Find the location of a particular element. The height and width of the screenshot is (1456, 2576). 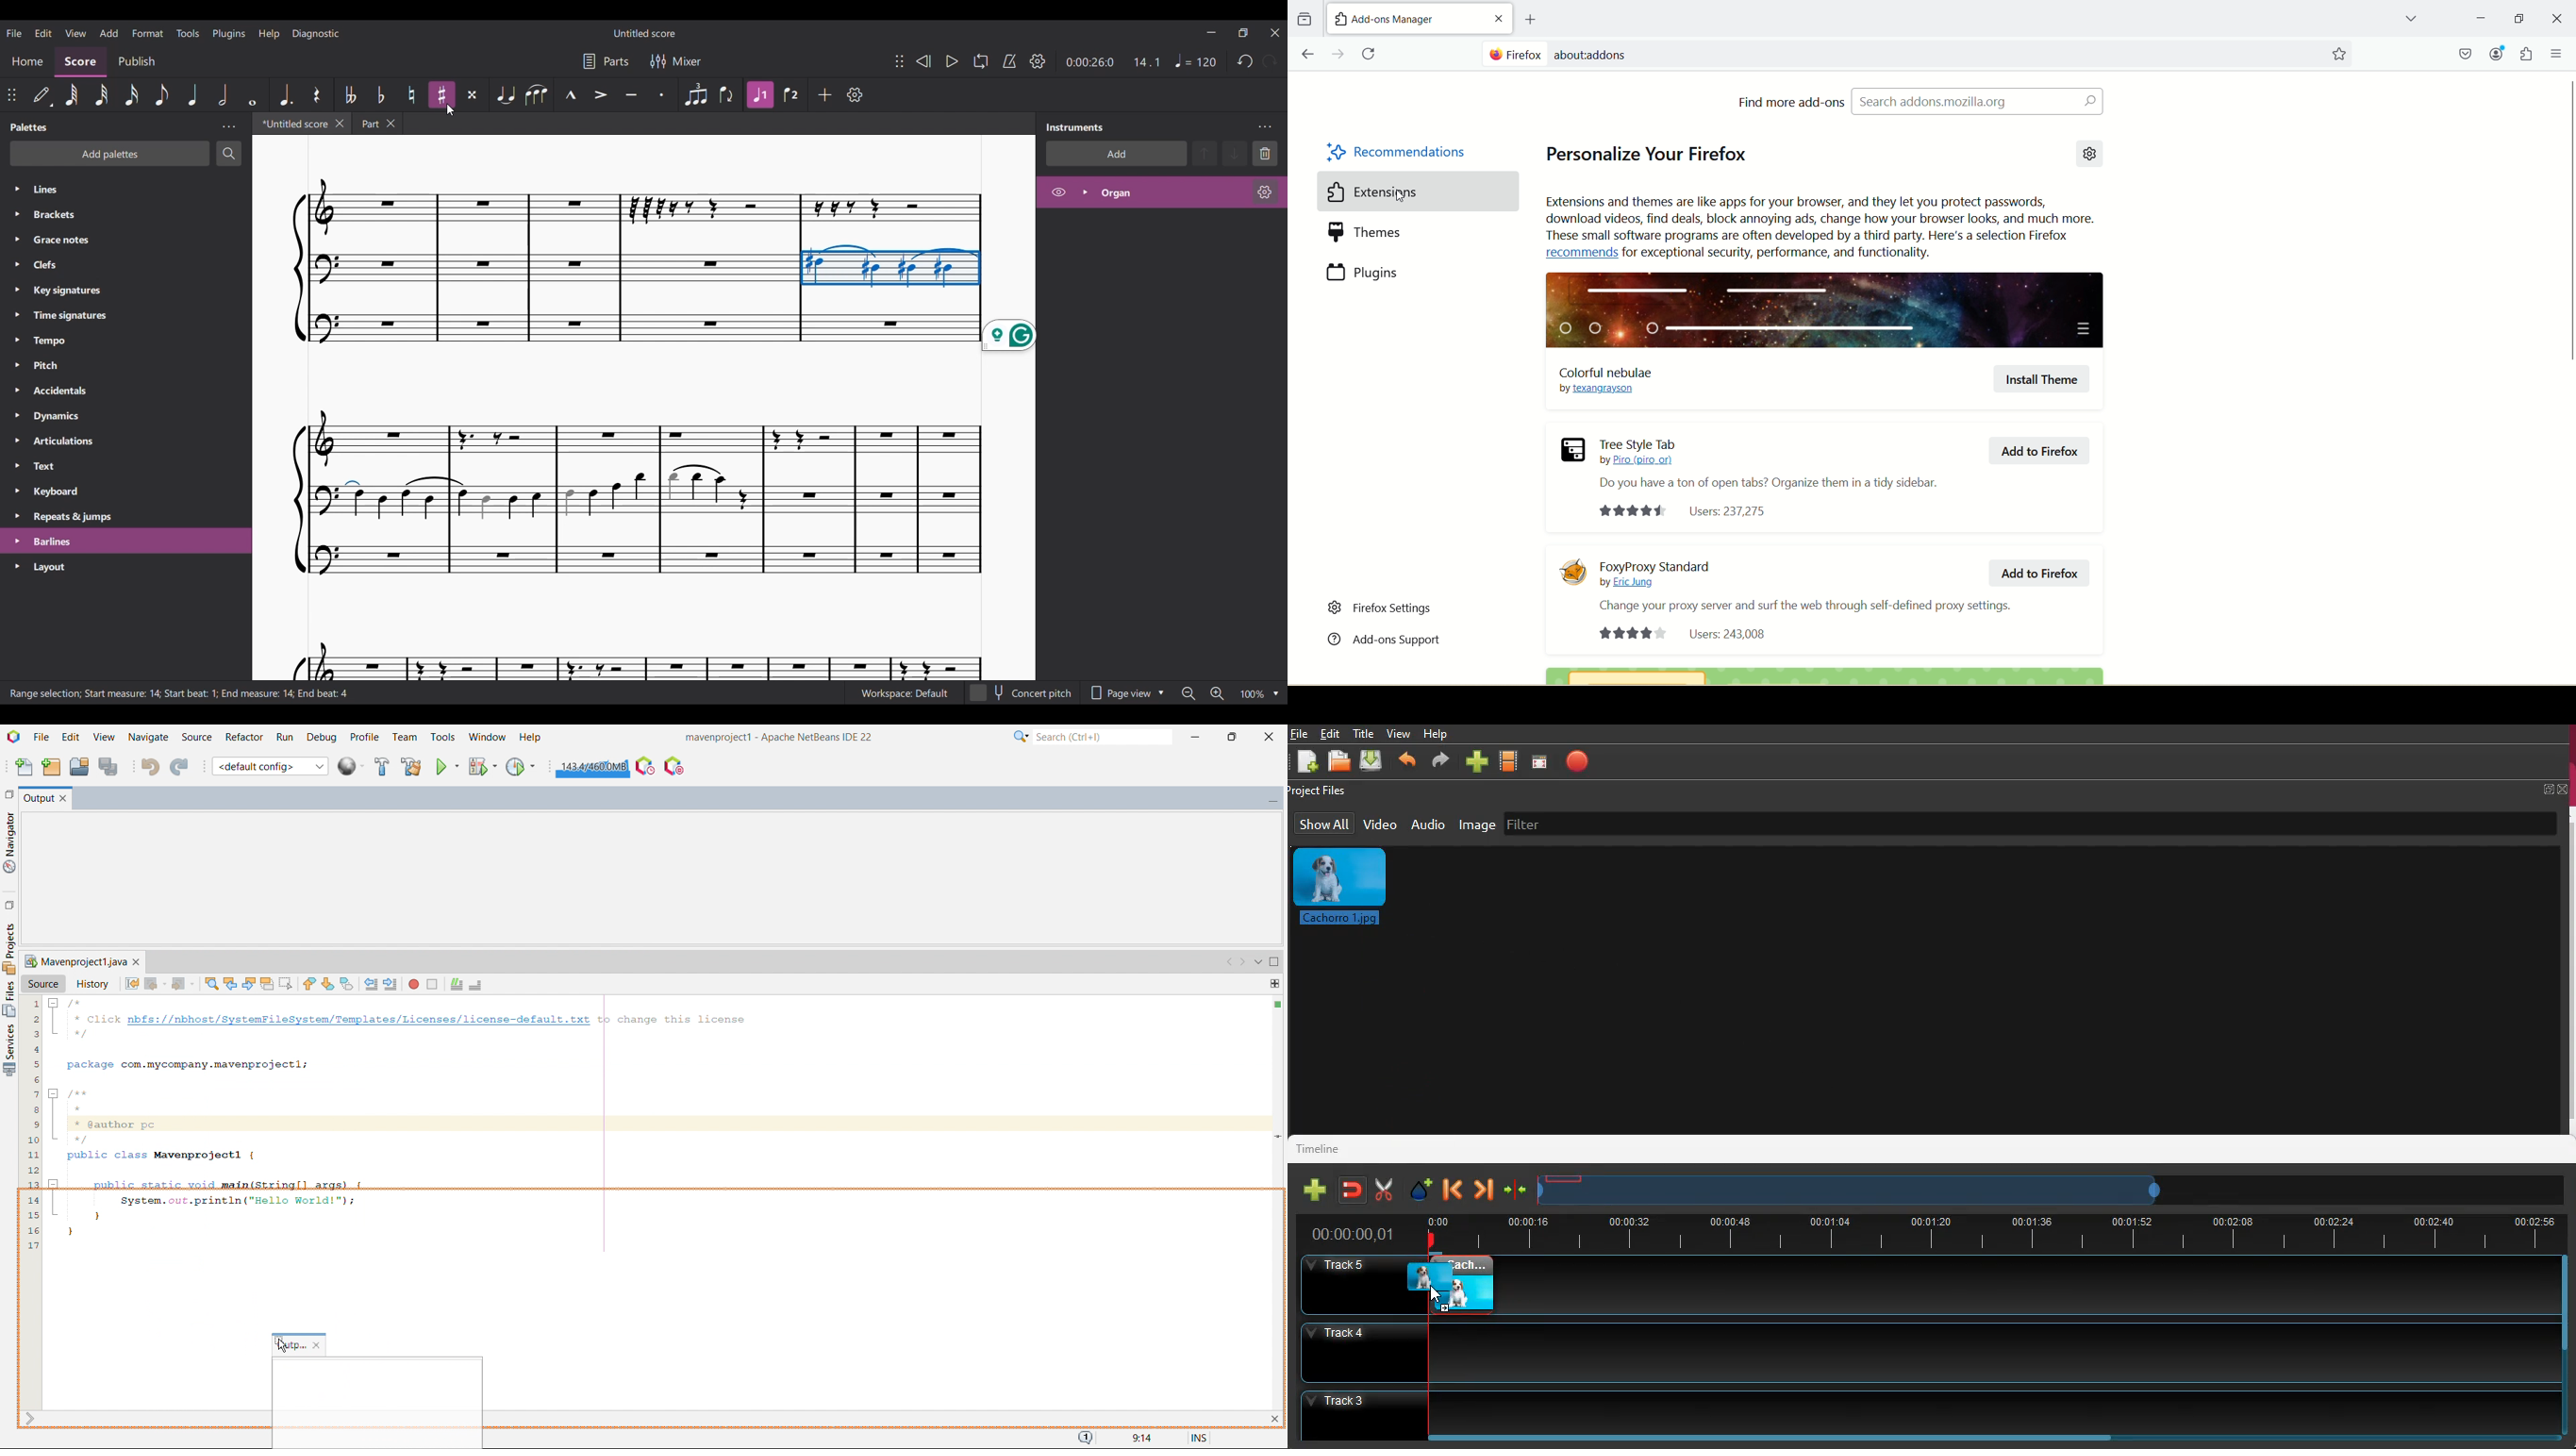

Play is located at coordinates (953, 60).